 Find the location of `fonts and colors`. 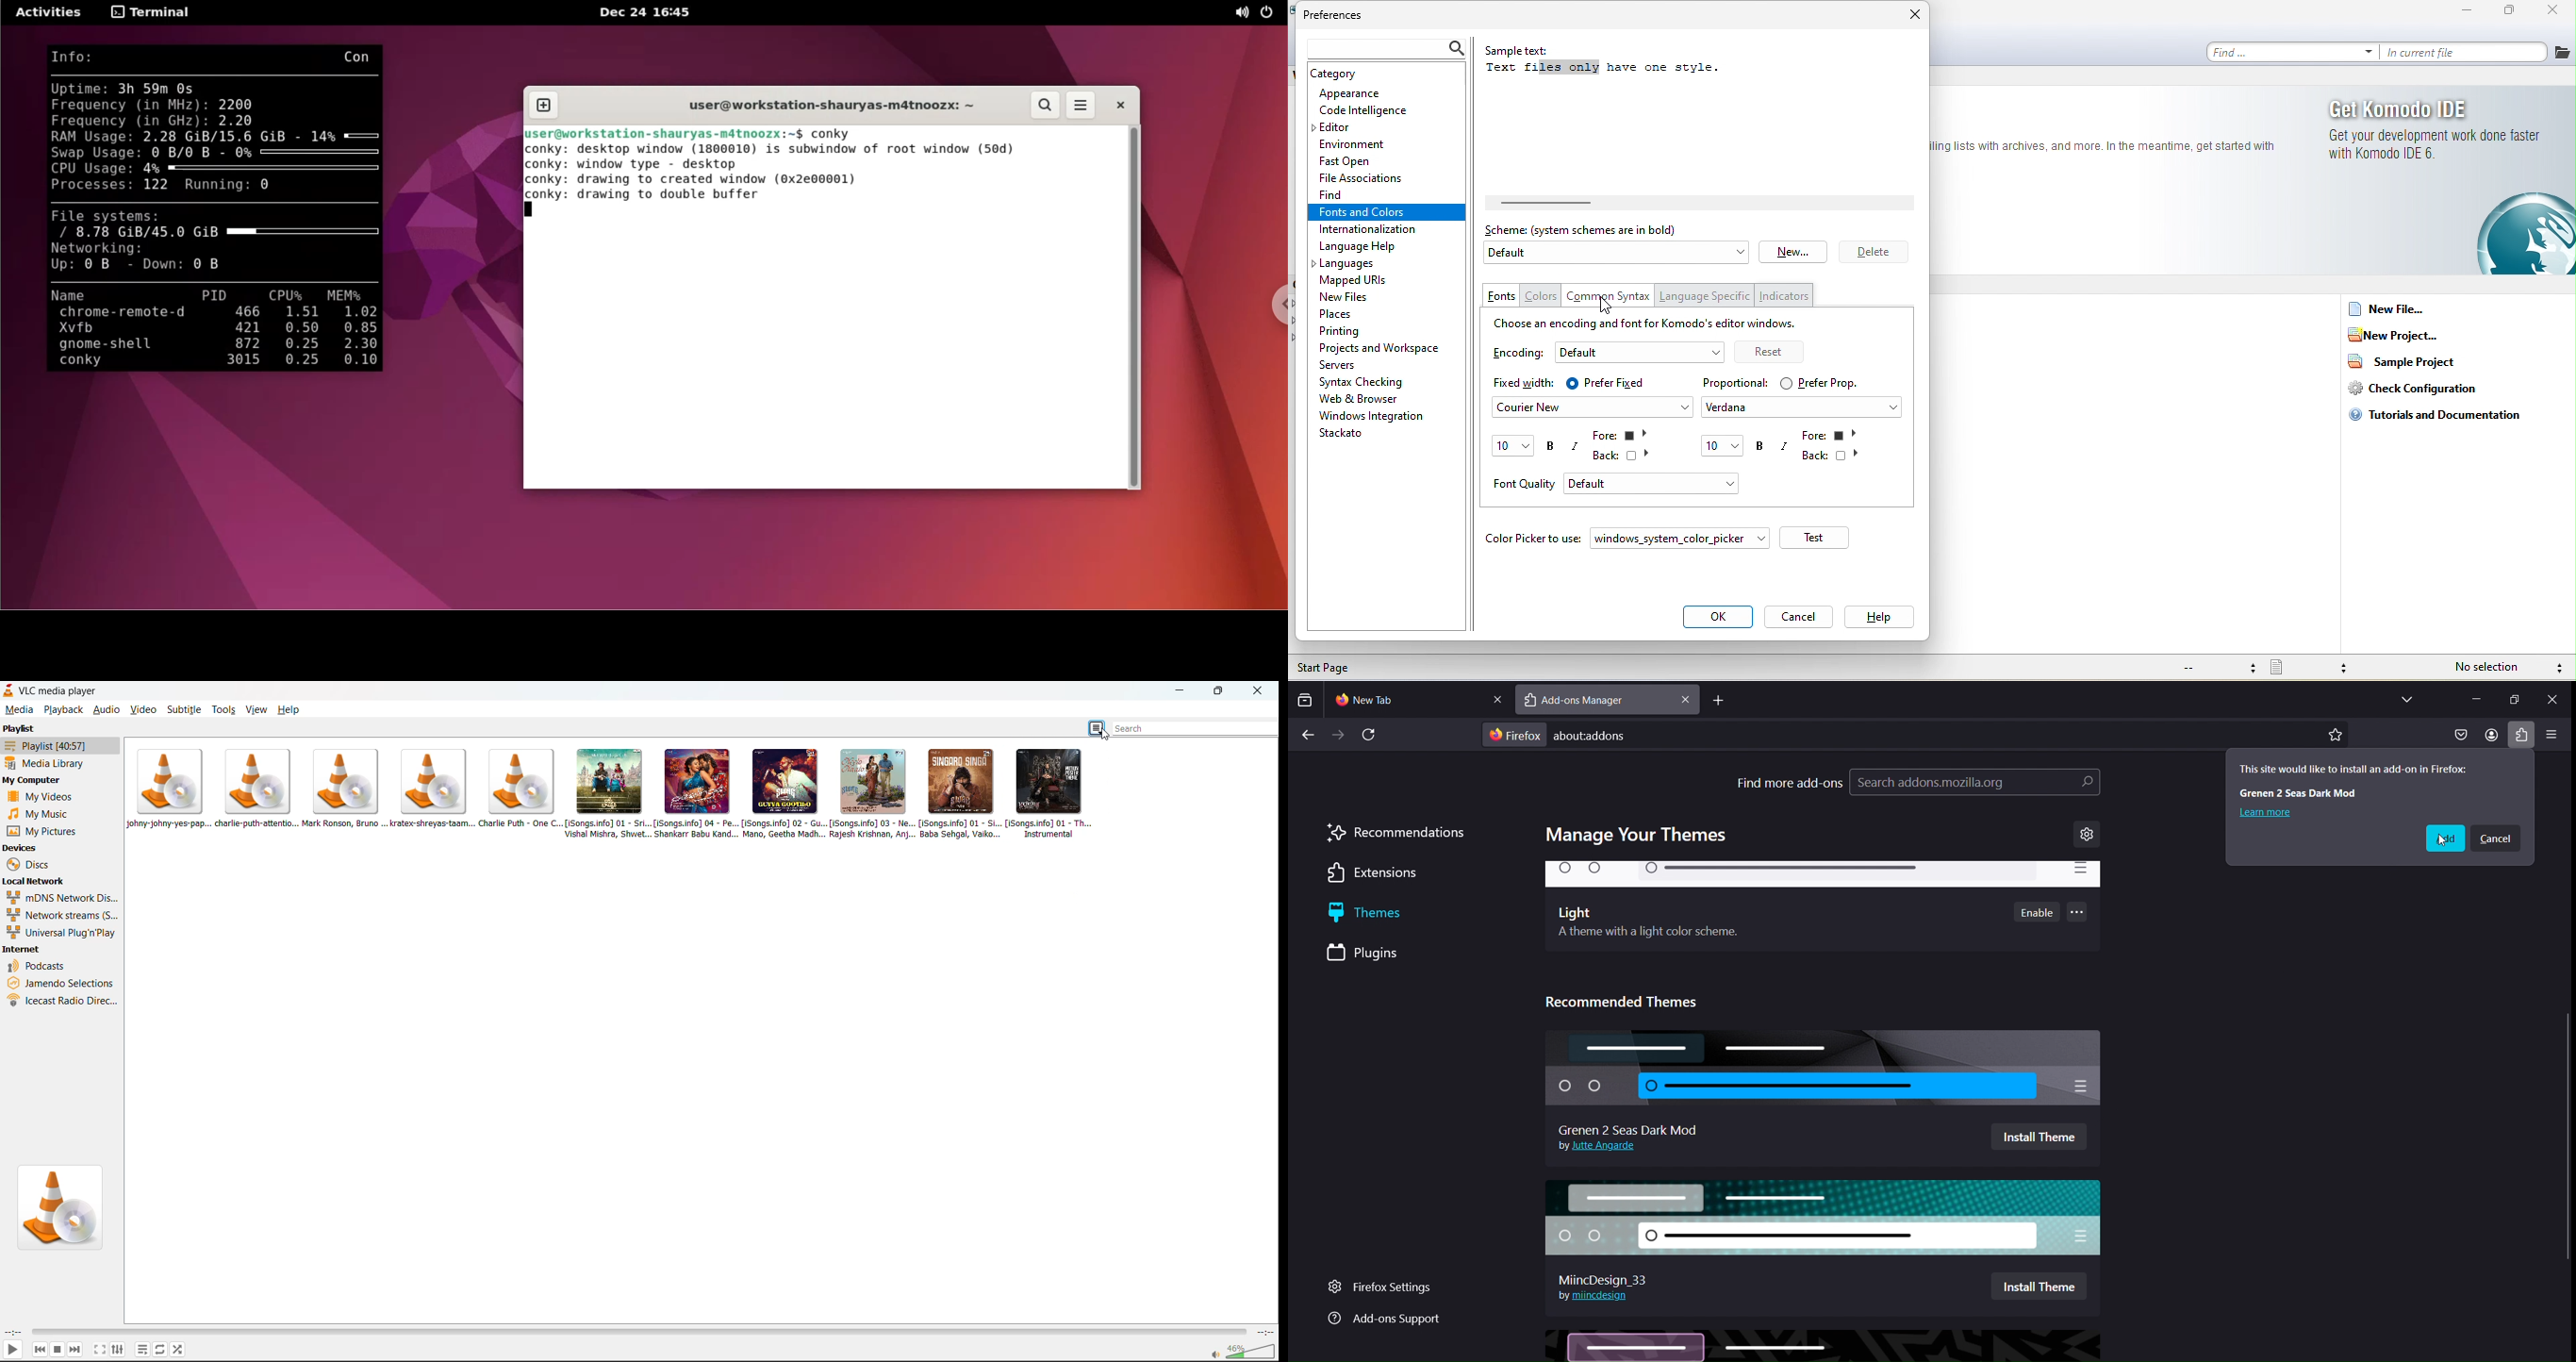

fonts and colors is located at coordinates (1379, 211).